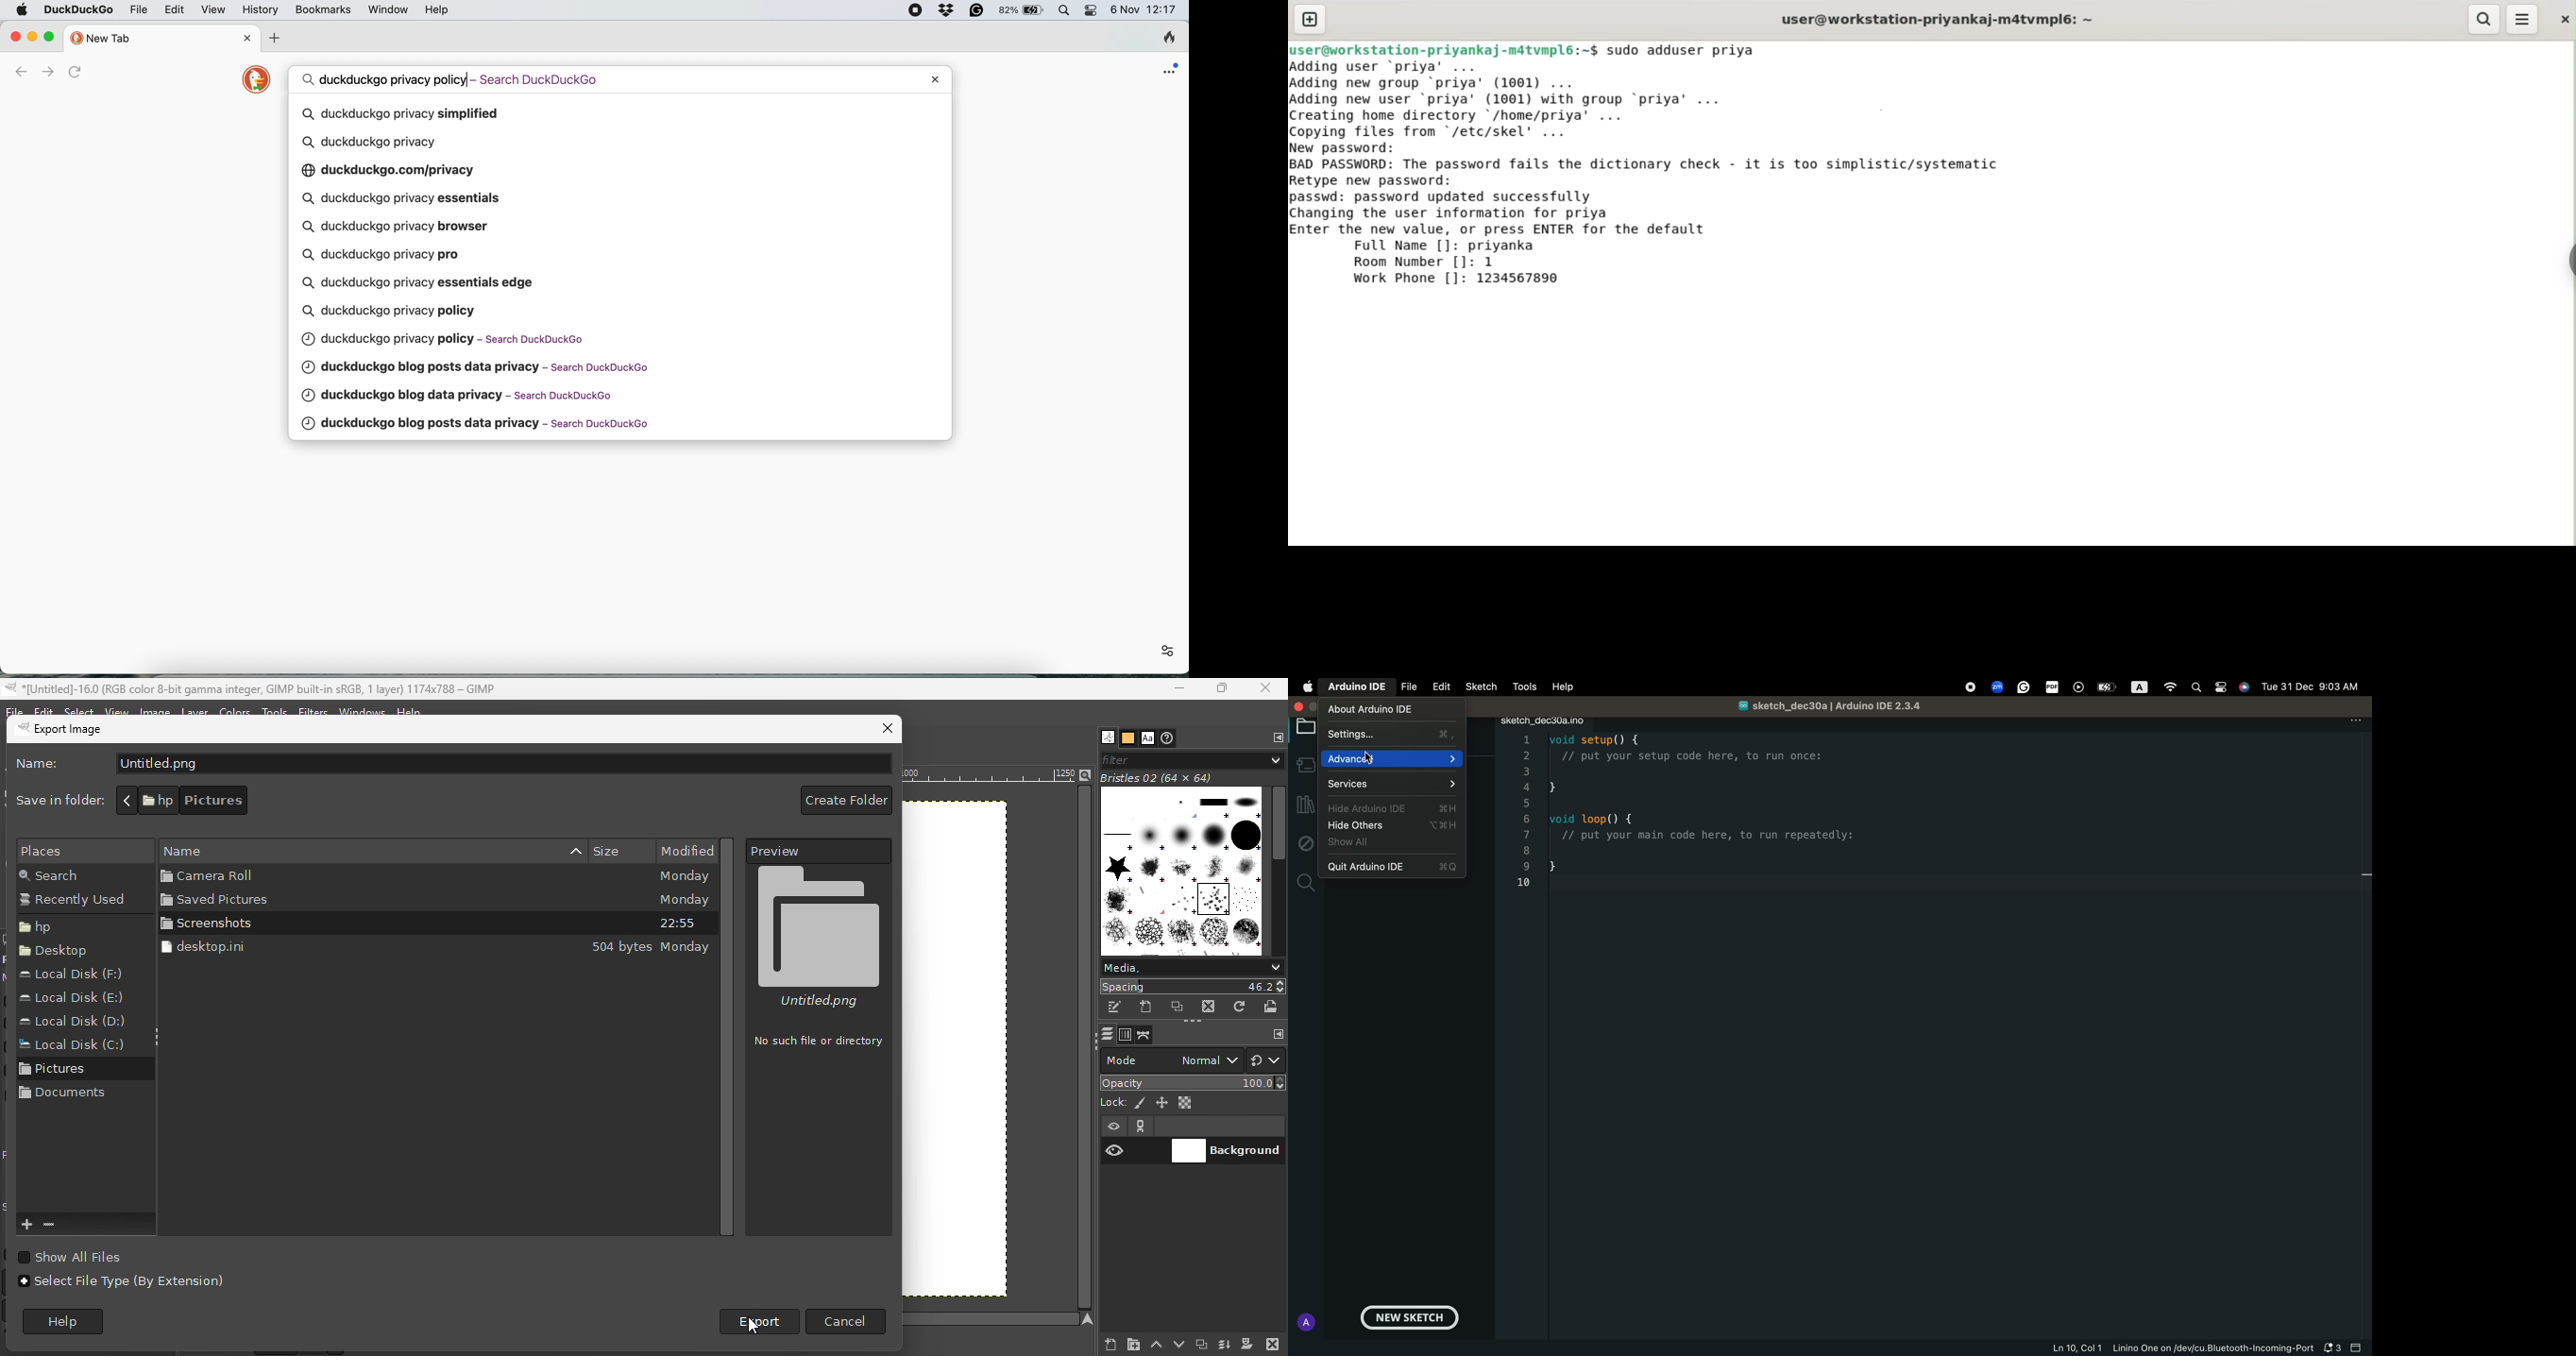 The image size is (2576, 1372). I want to click on Documents, so click(64, 1099).